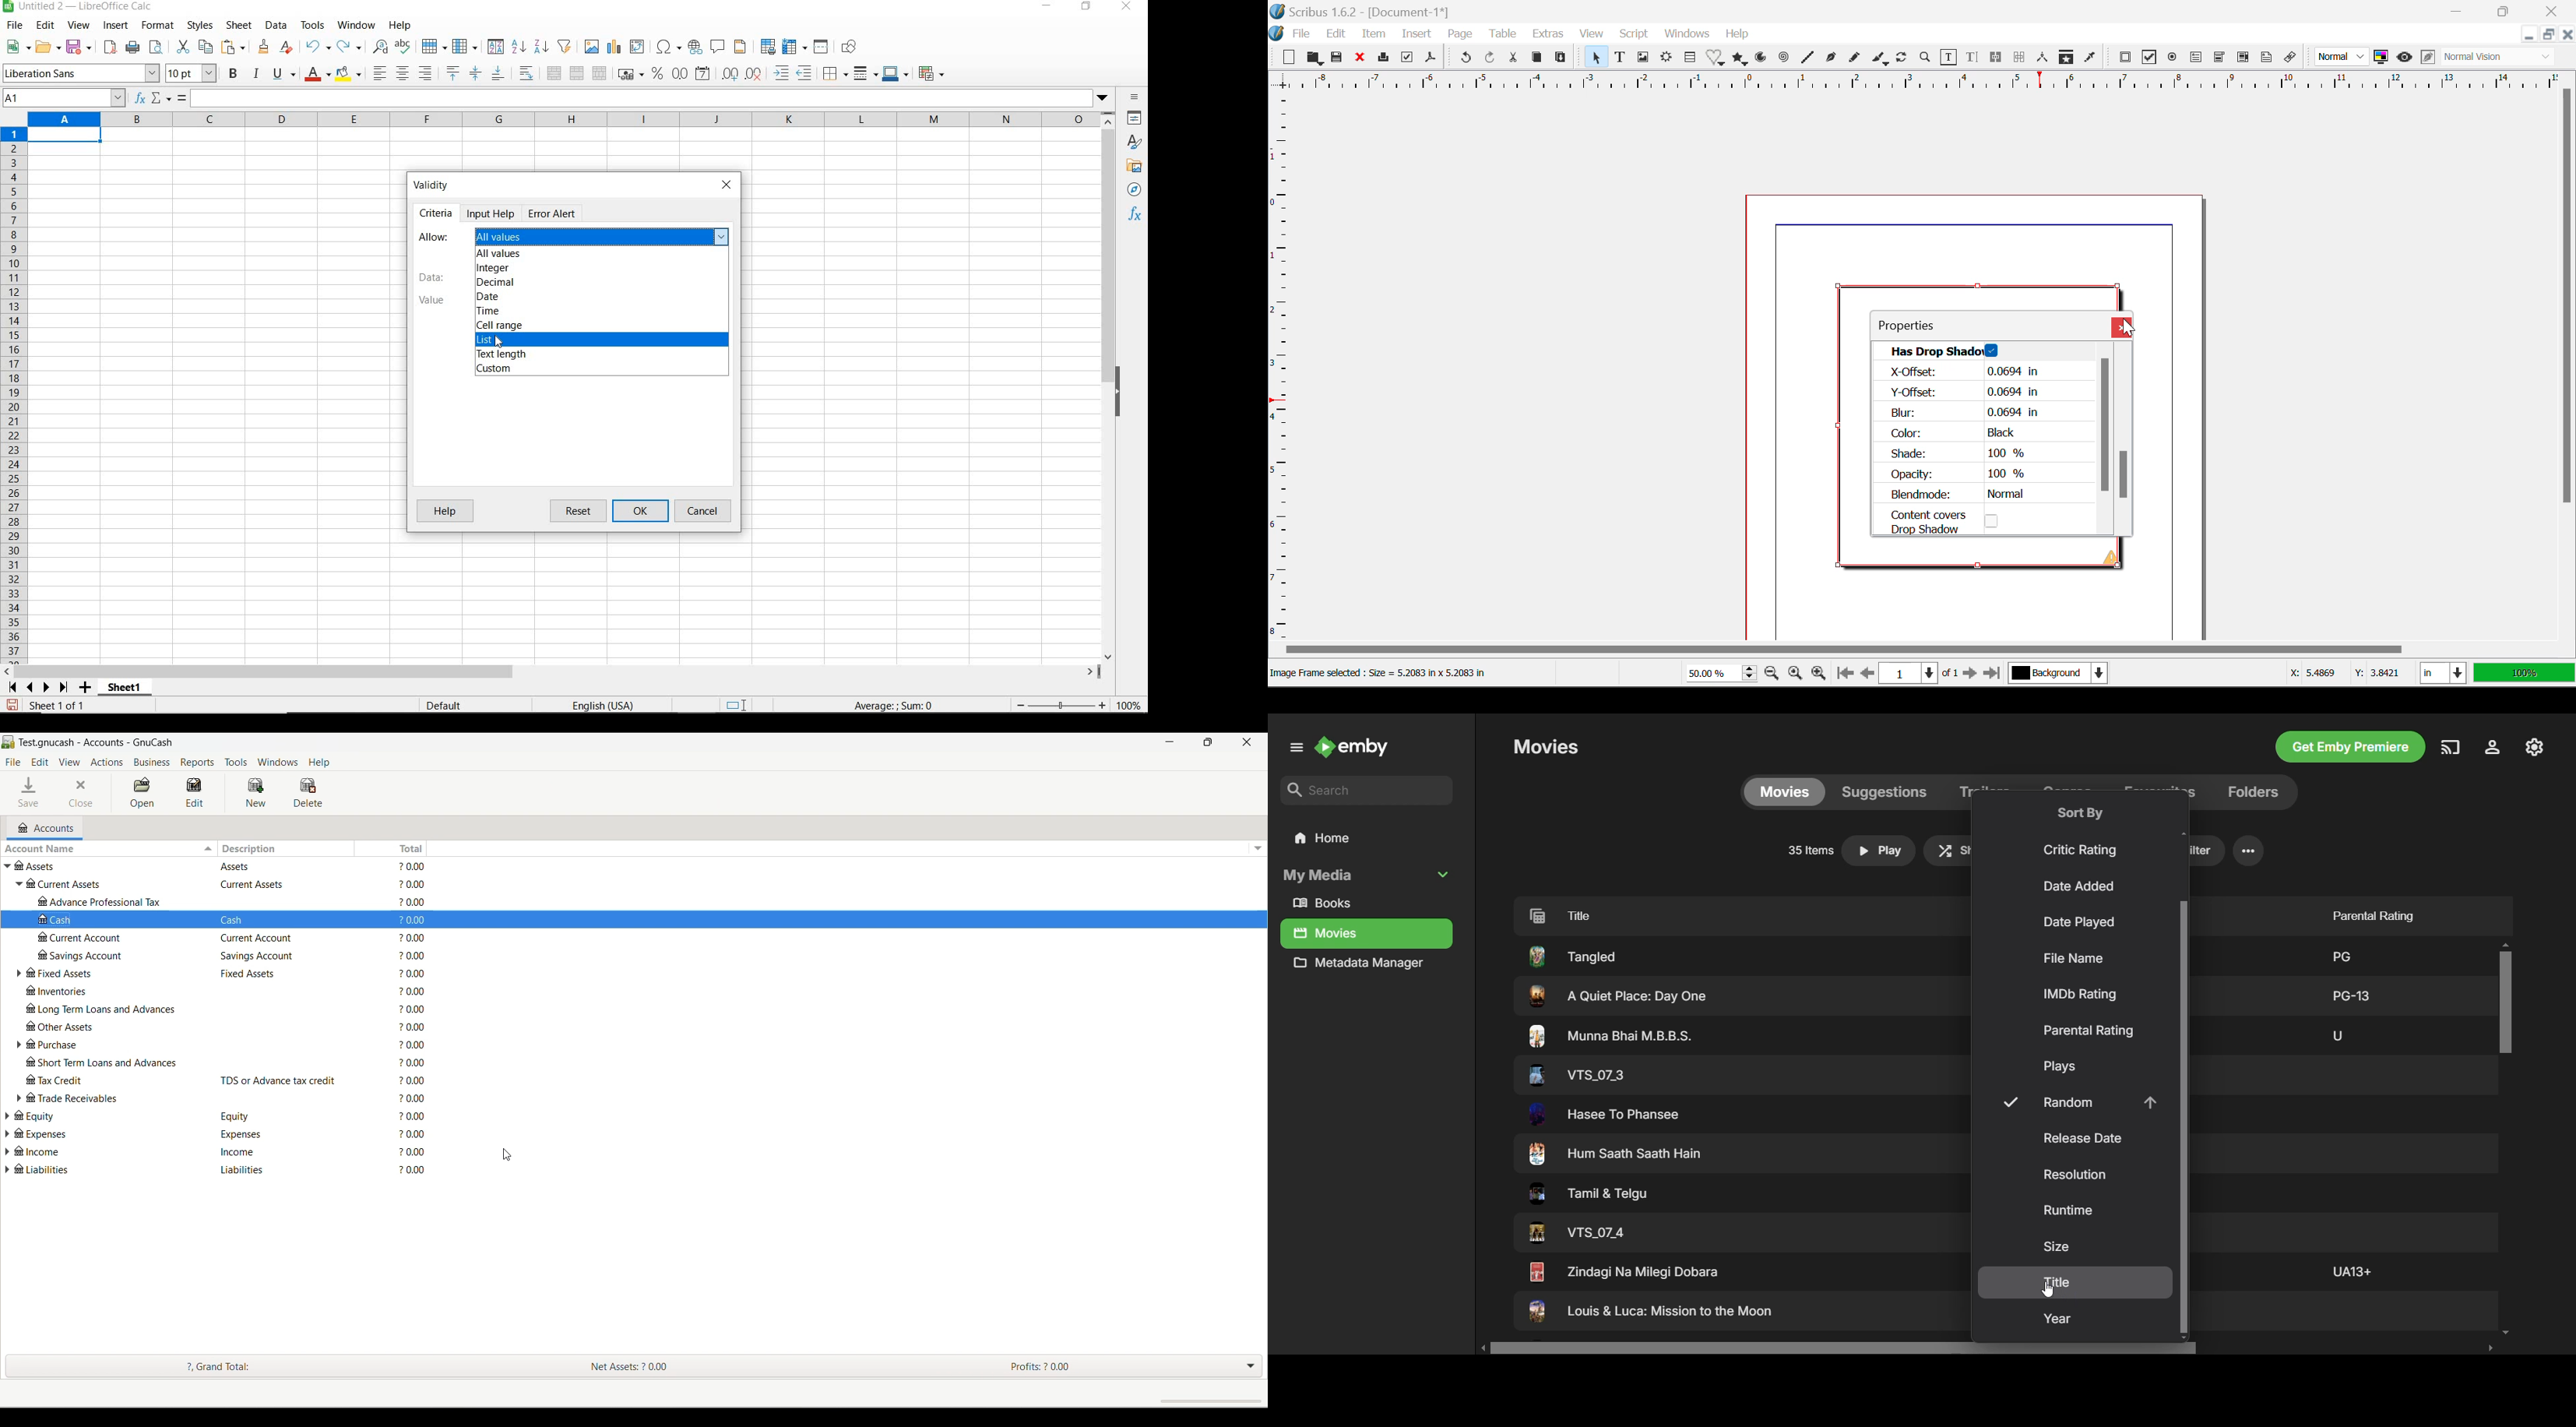  What do you see at coordinates (638, 47) in the screenshot?
I see `insert or edit pivot table` at bounding box center [638, 47].